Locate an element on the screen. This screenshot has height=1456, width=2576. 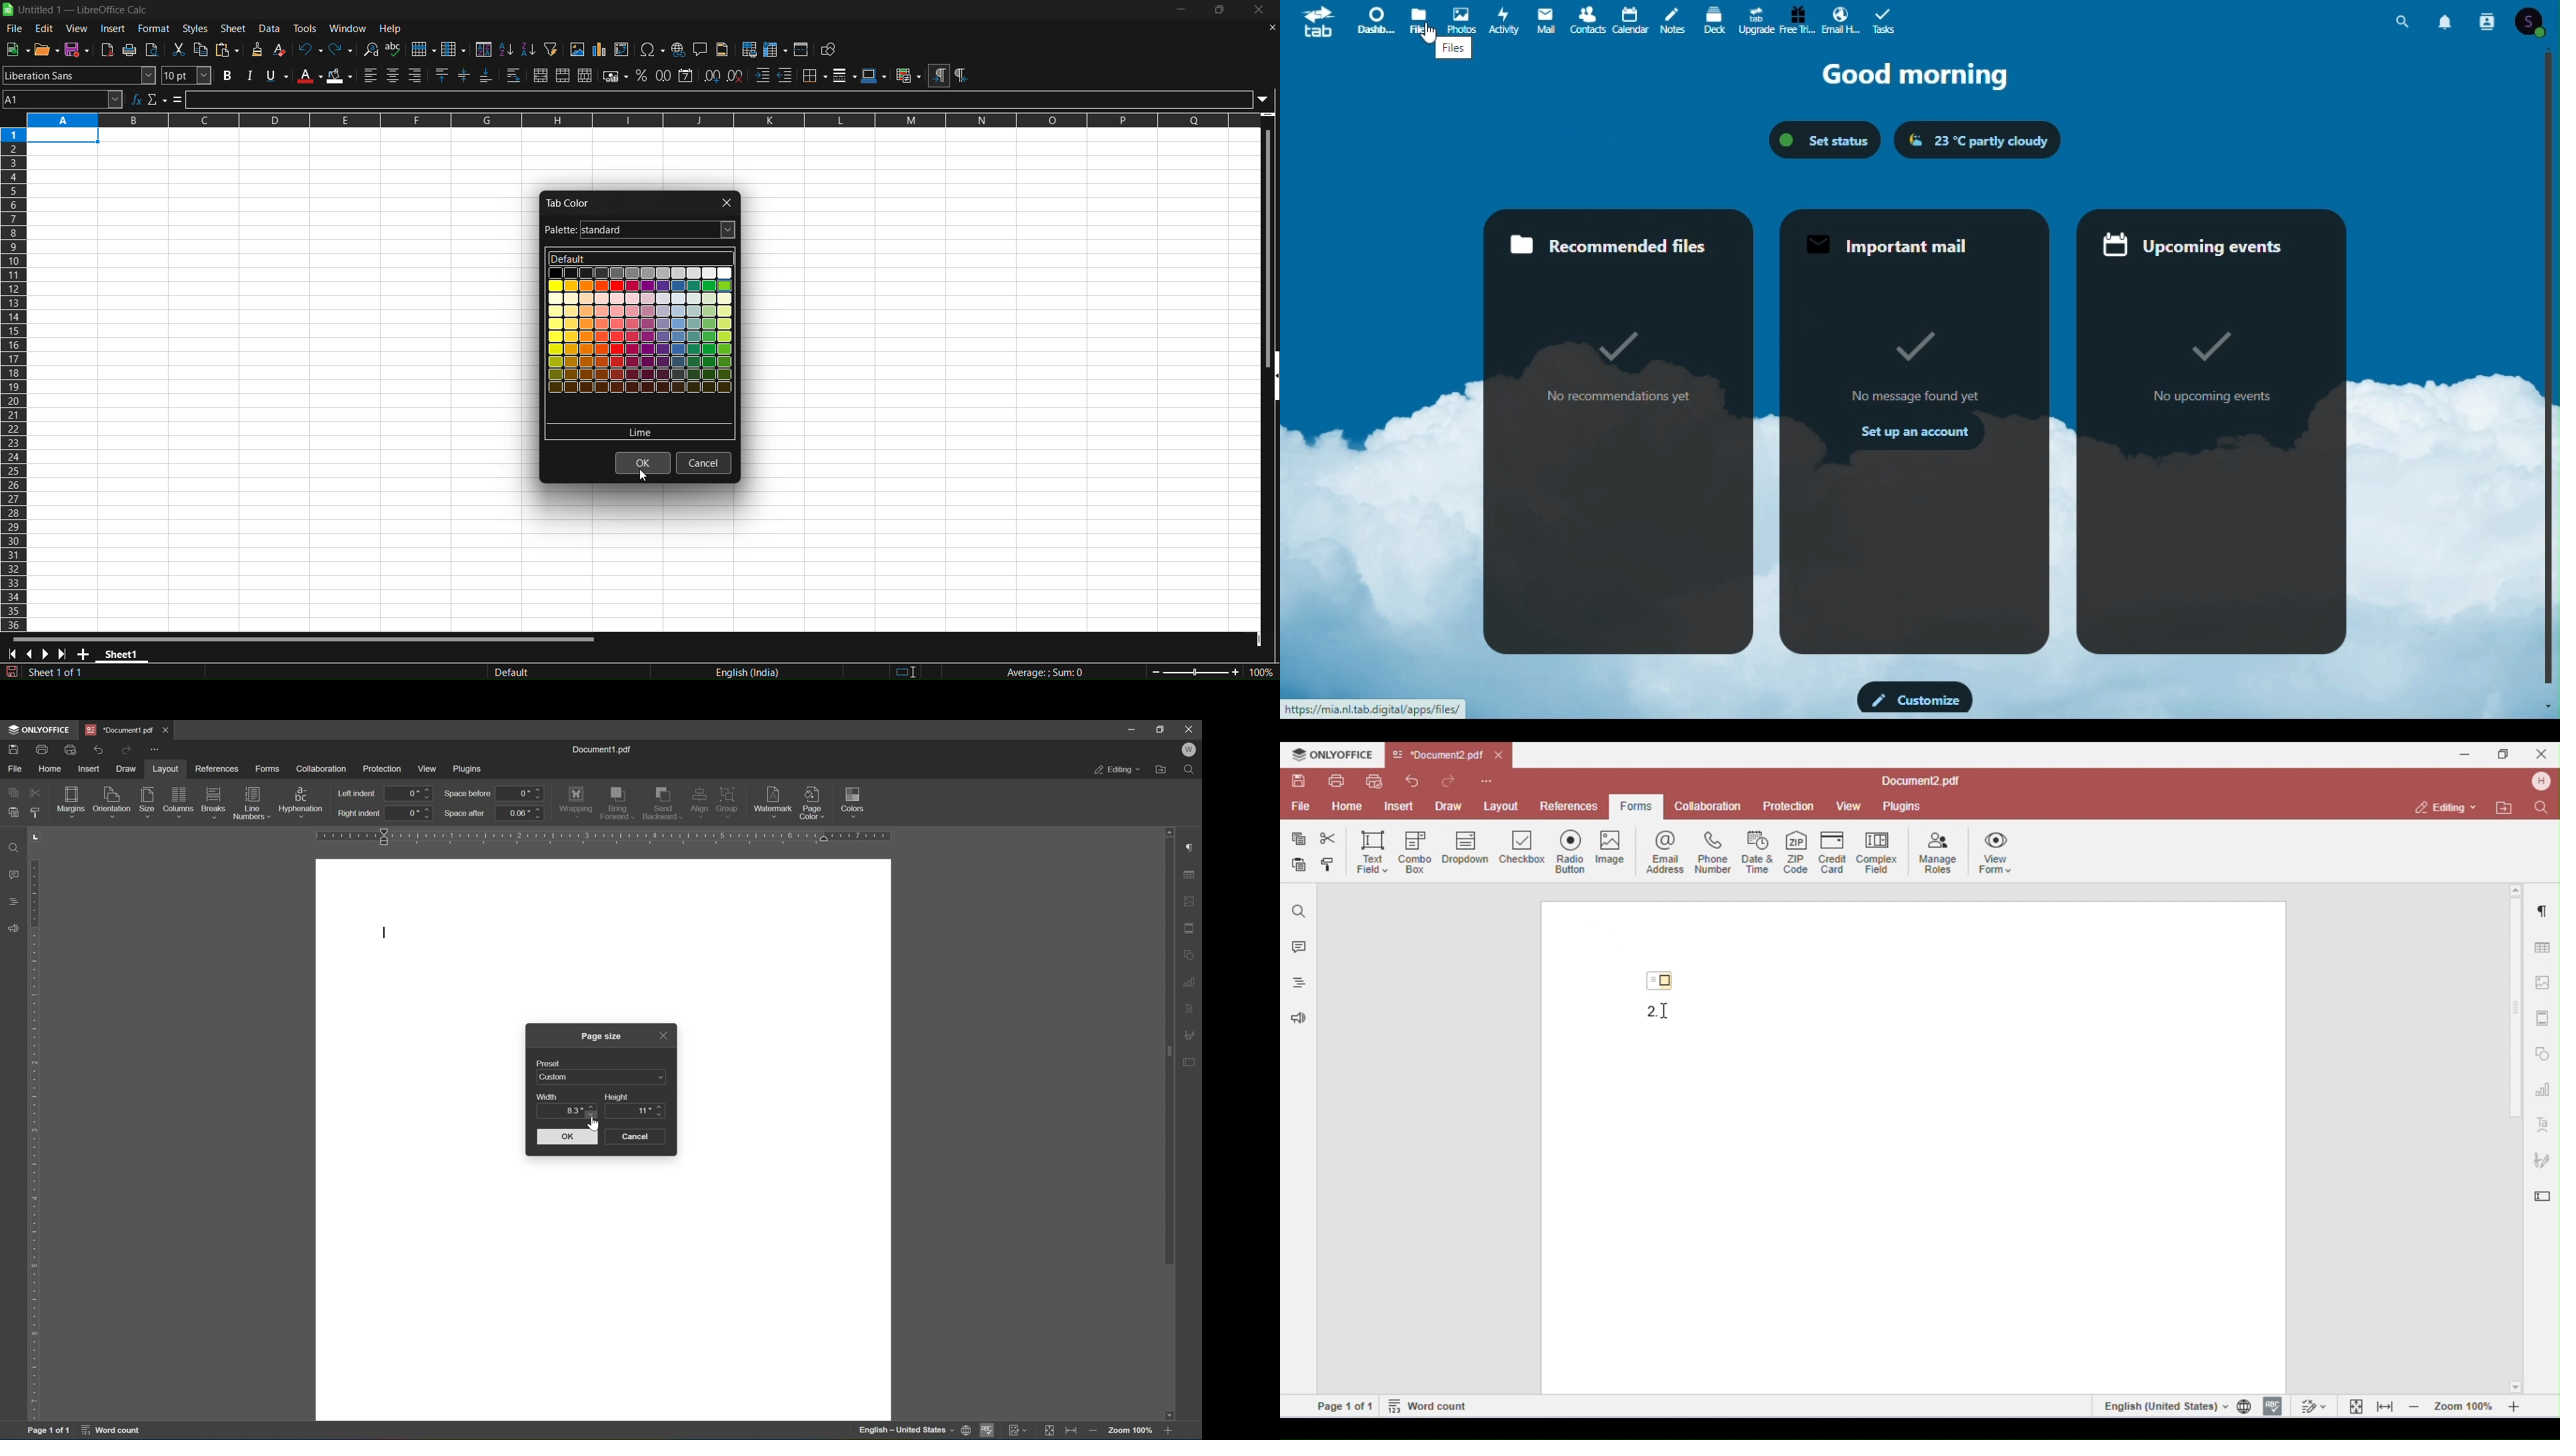
colors is located at coordinates (855, 801).